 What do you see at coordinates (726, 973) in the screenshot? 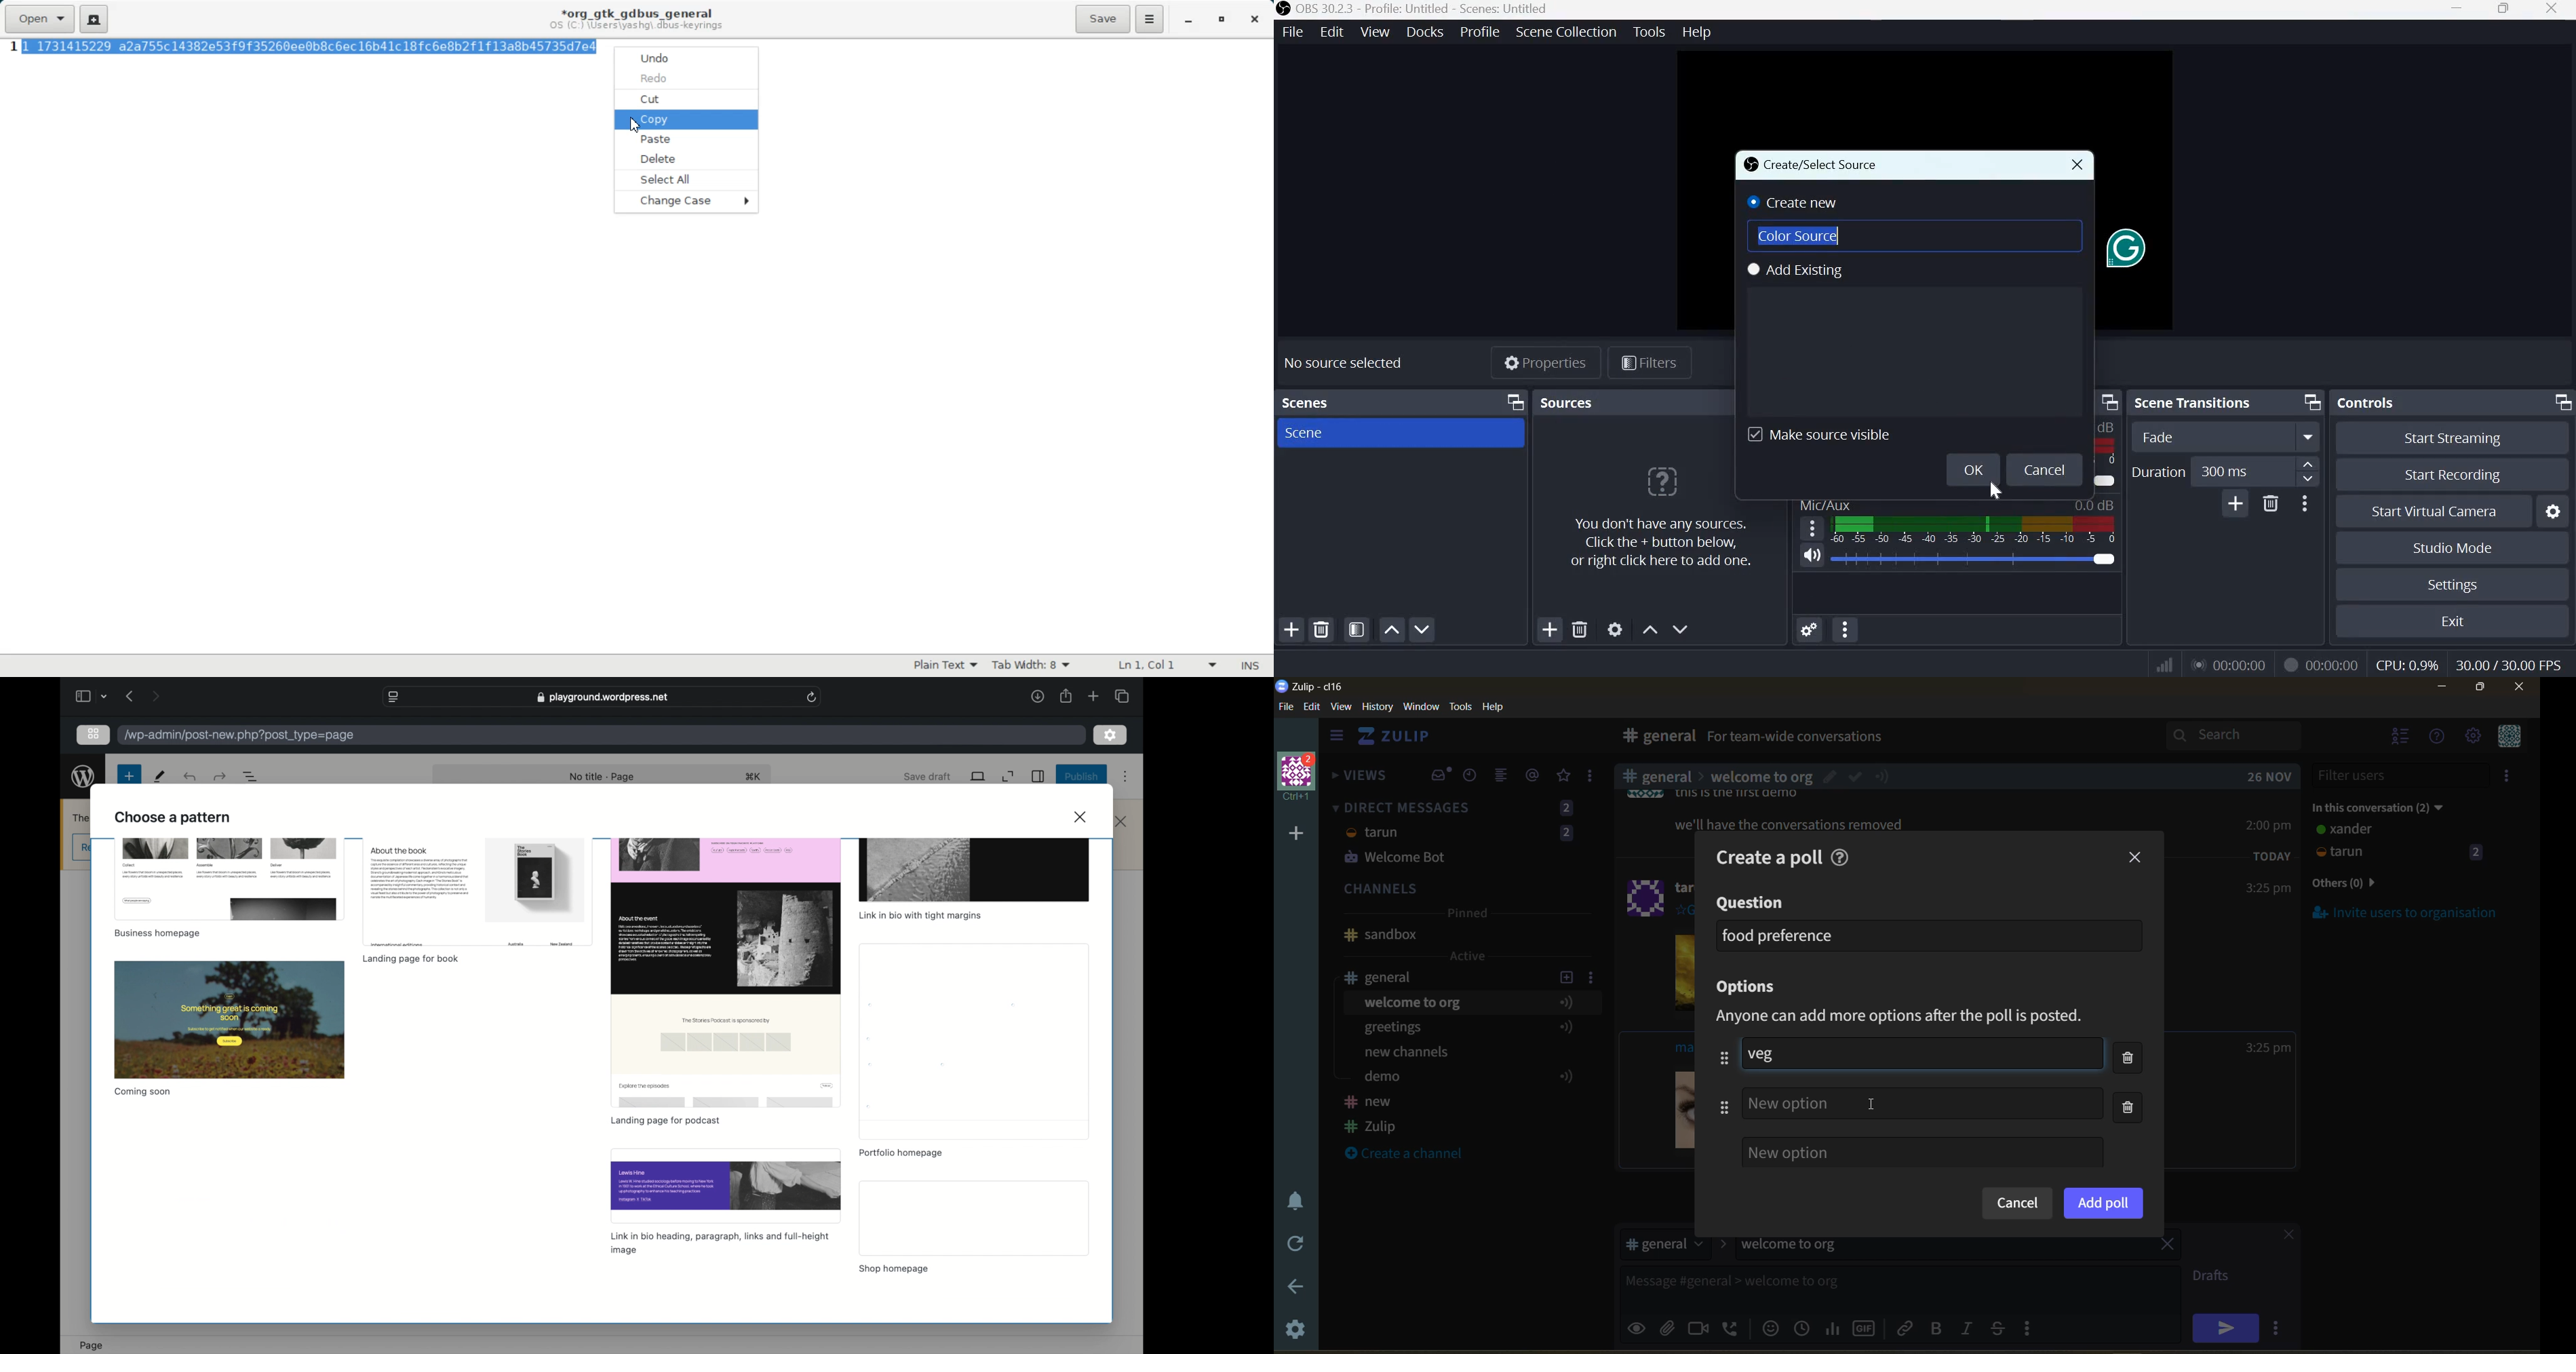
I see `preview` at bounding box center [726, 973].